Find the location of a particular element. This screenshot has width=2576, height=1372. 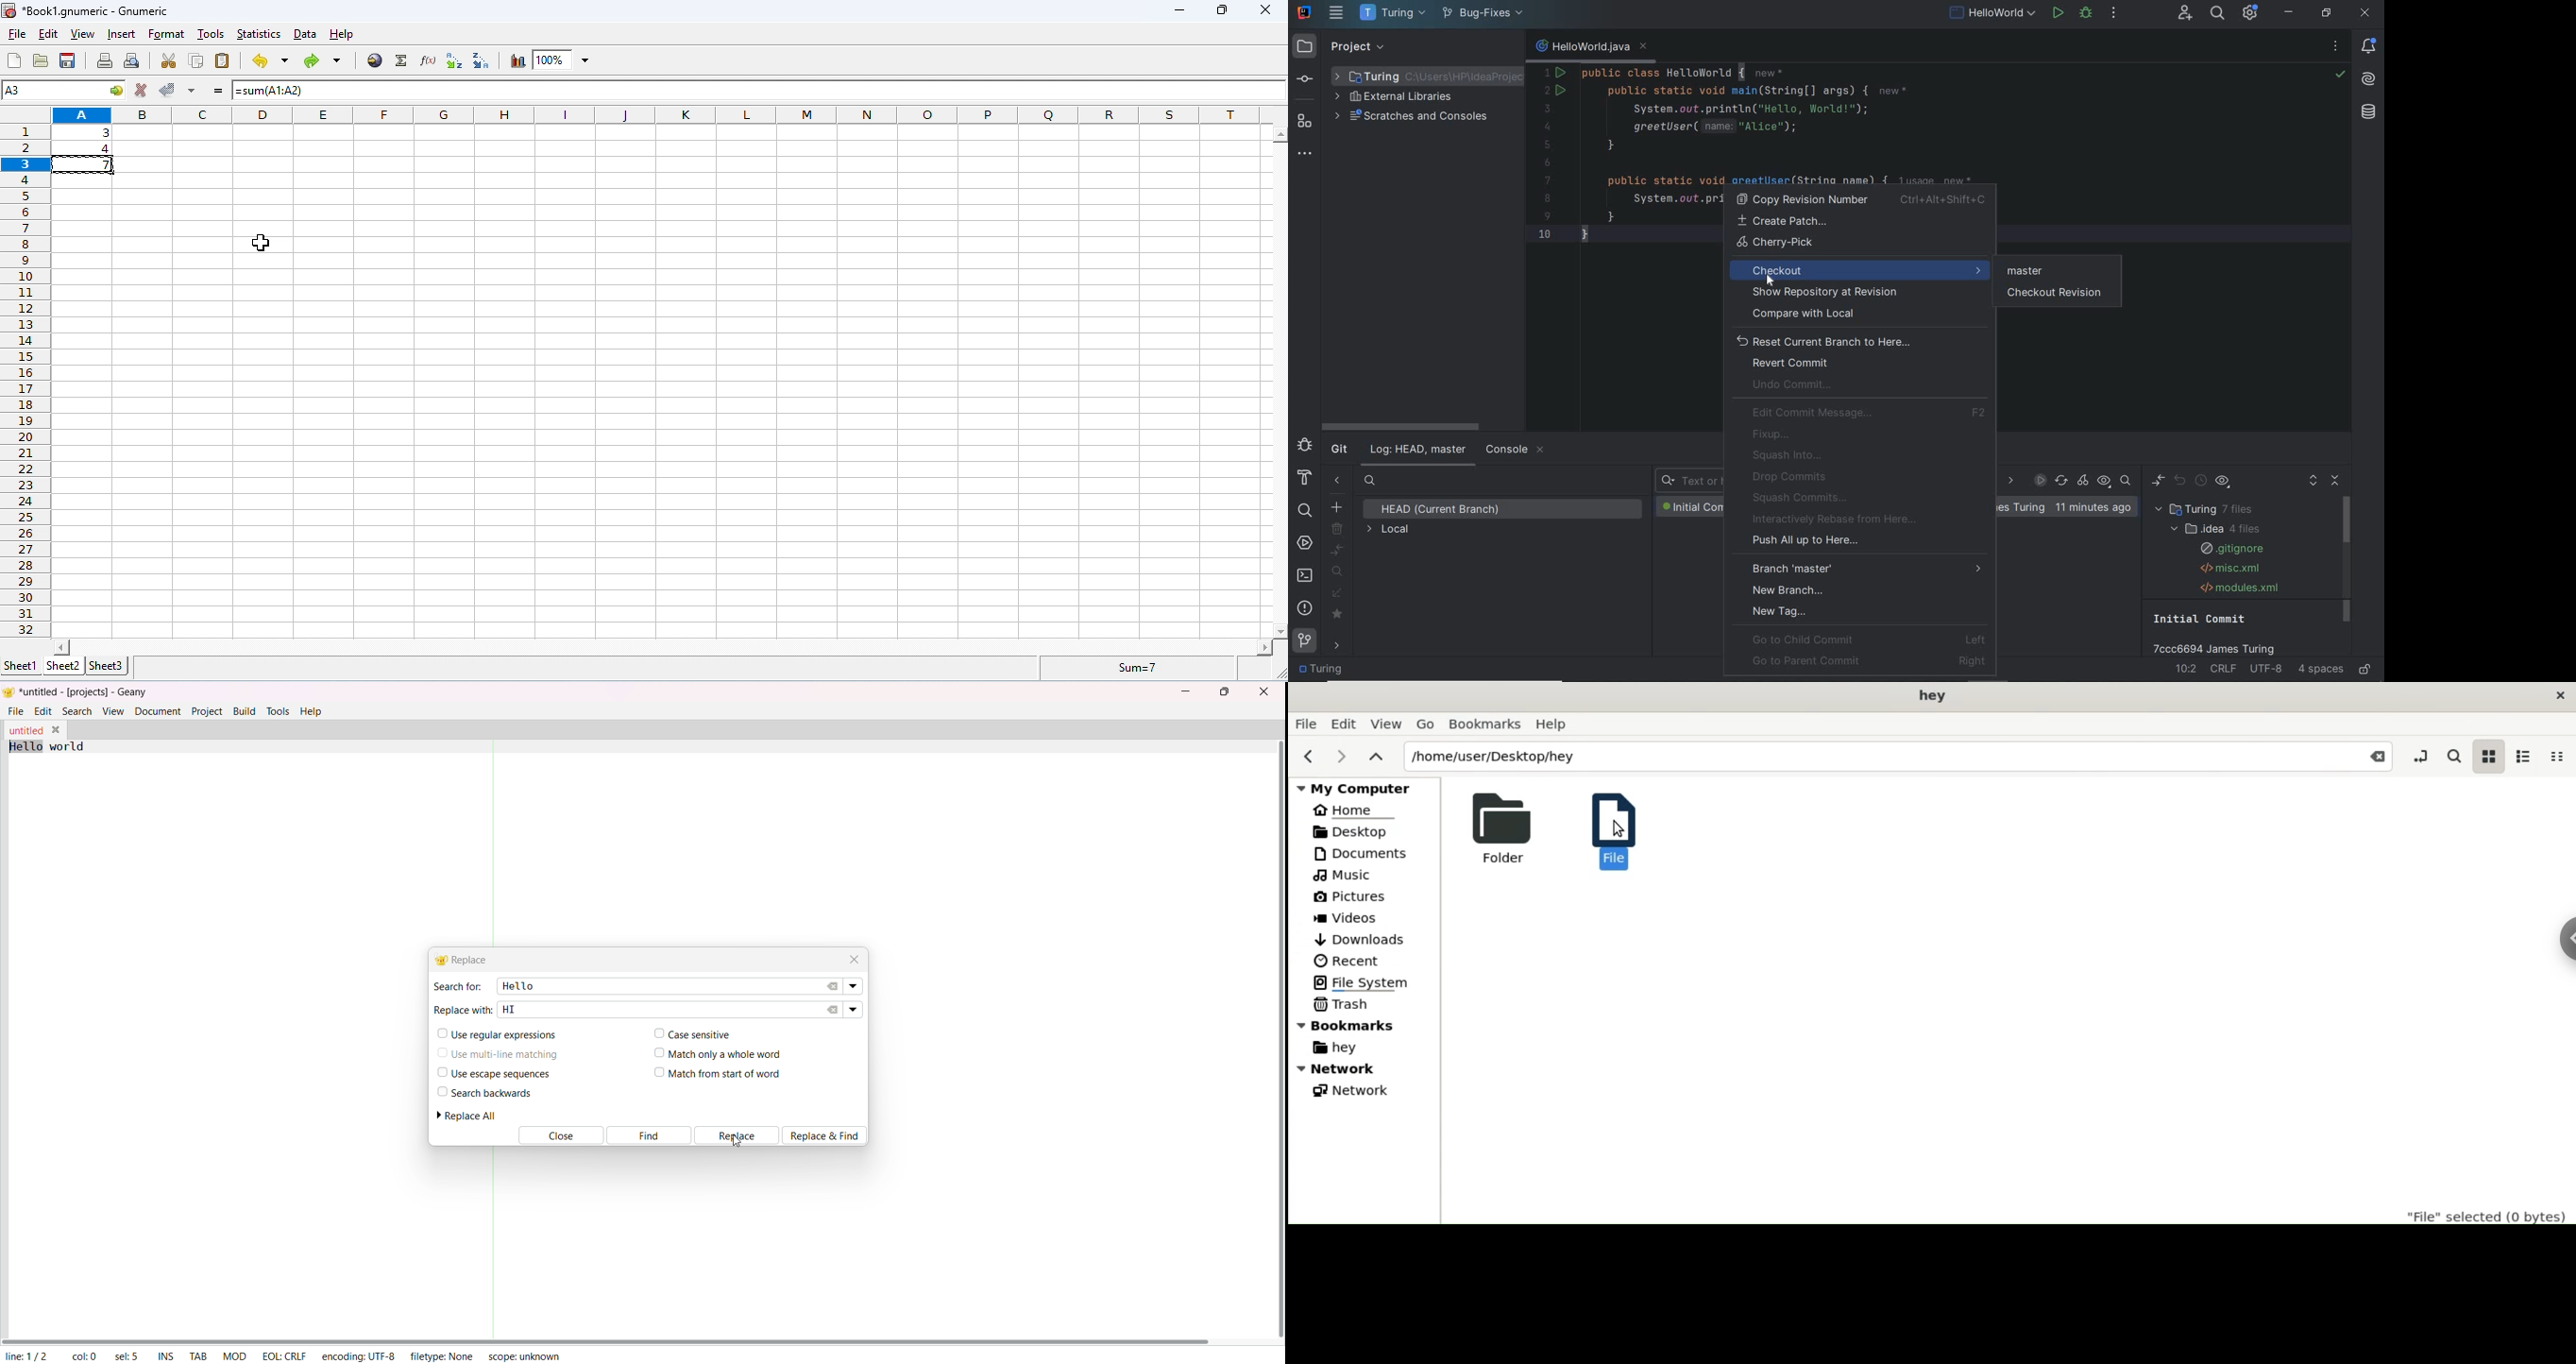

fixup is located at coordinates (1774, 434).